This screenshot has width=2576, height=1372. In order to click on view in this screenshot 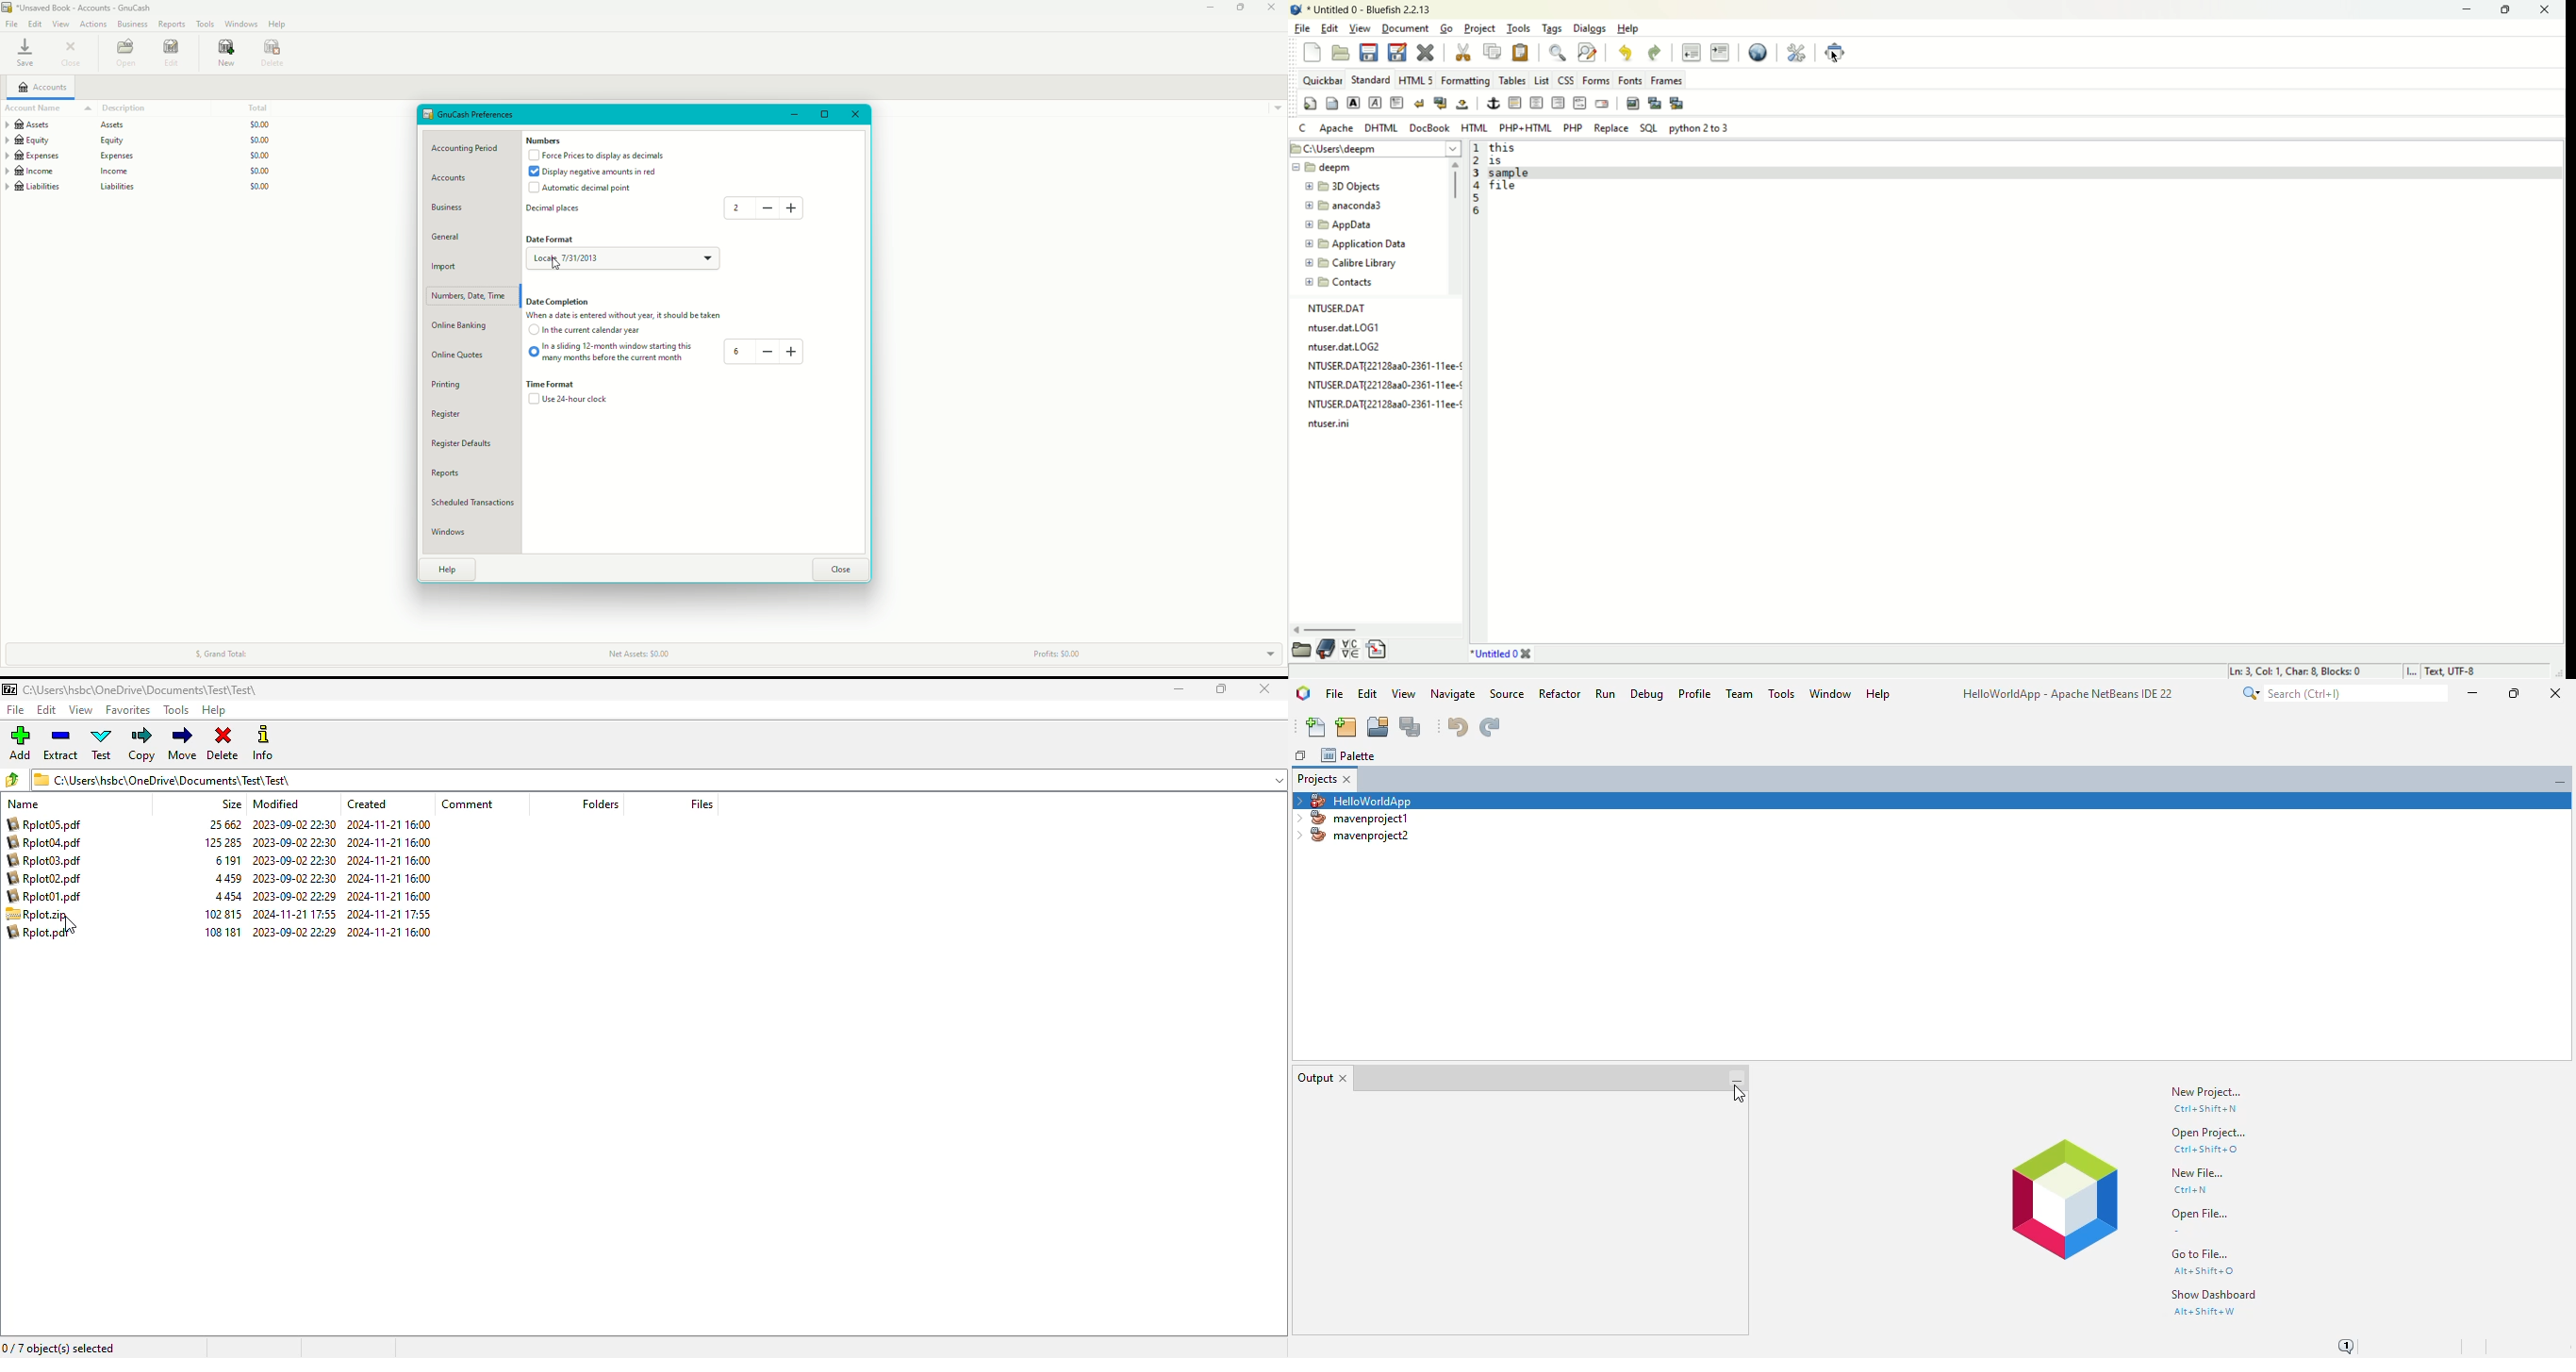, I will do `click(1405, 694)`.